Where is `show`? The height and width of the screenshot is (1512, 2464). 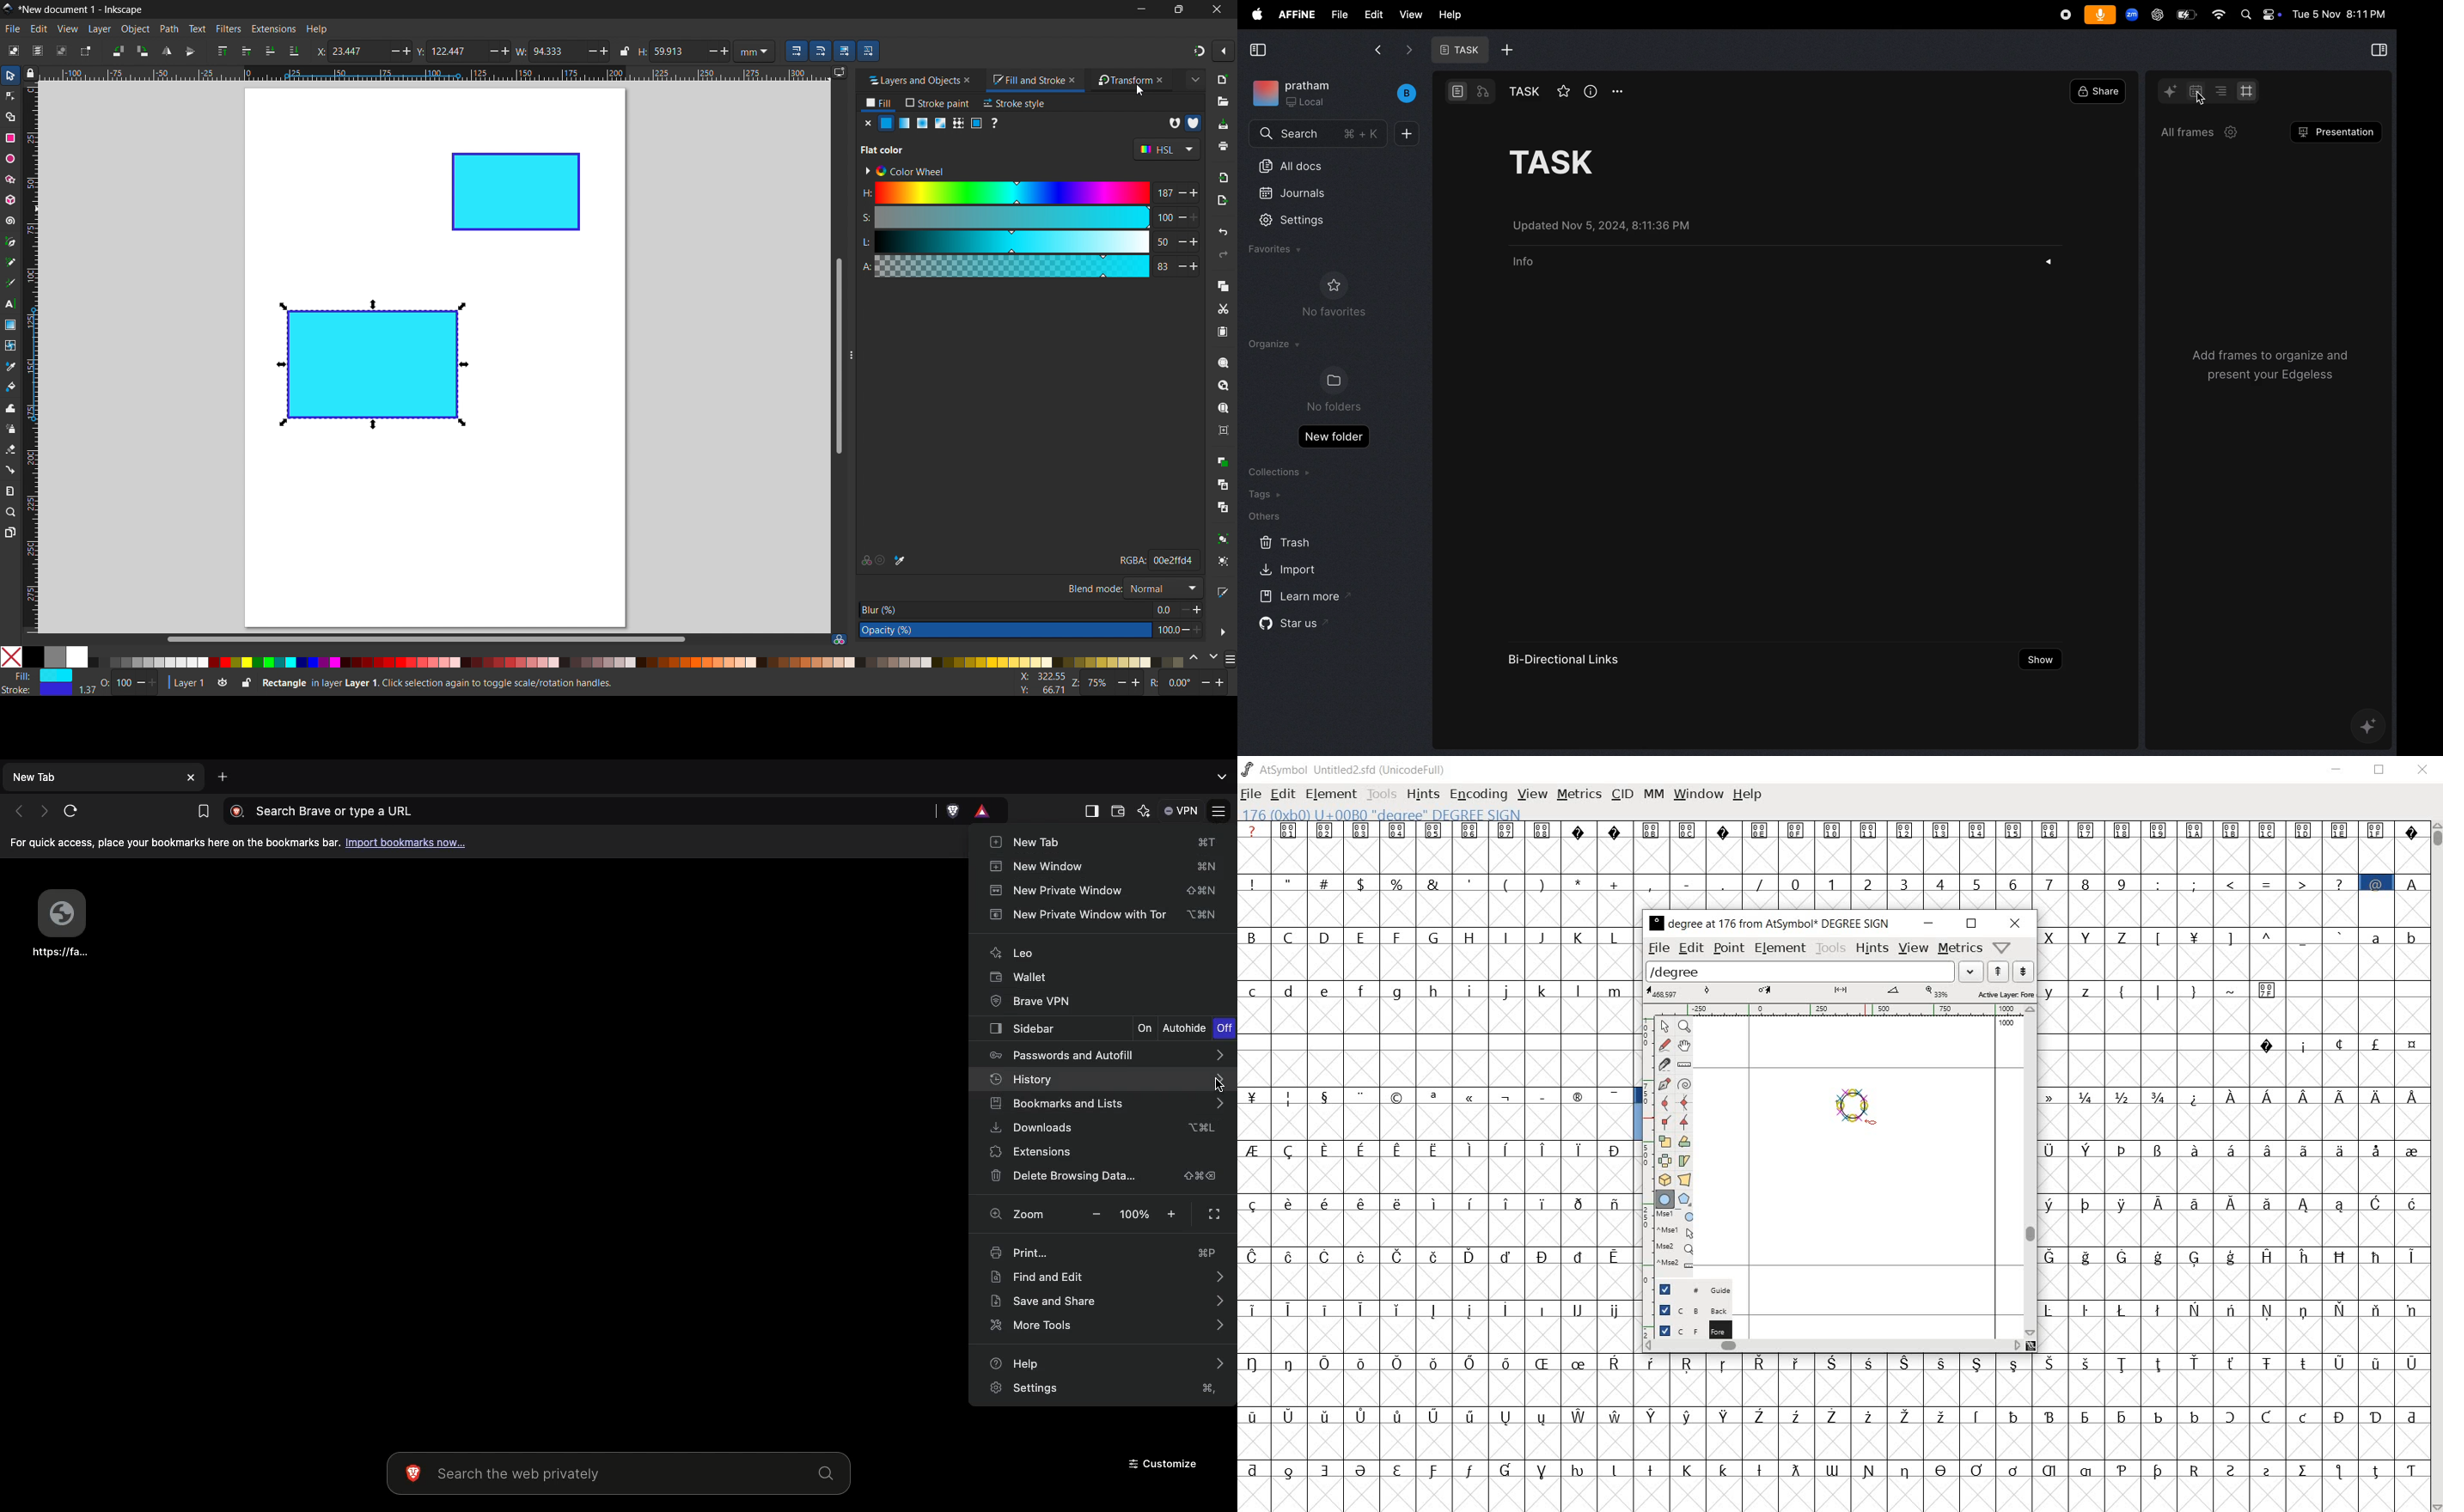 show is located at coordinates (2039, 661).